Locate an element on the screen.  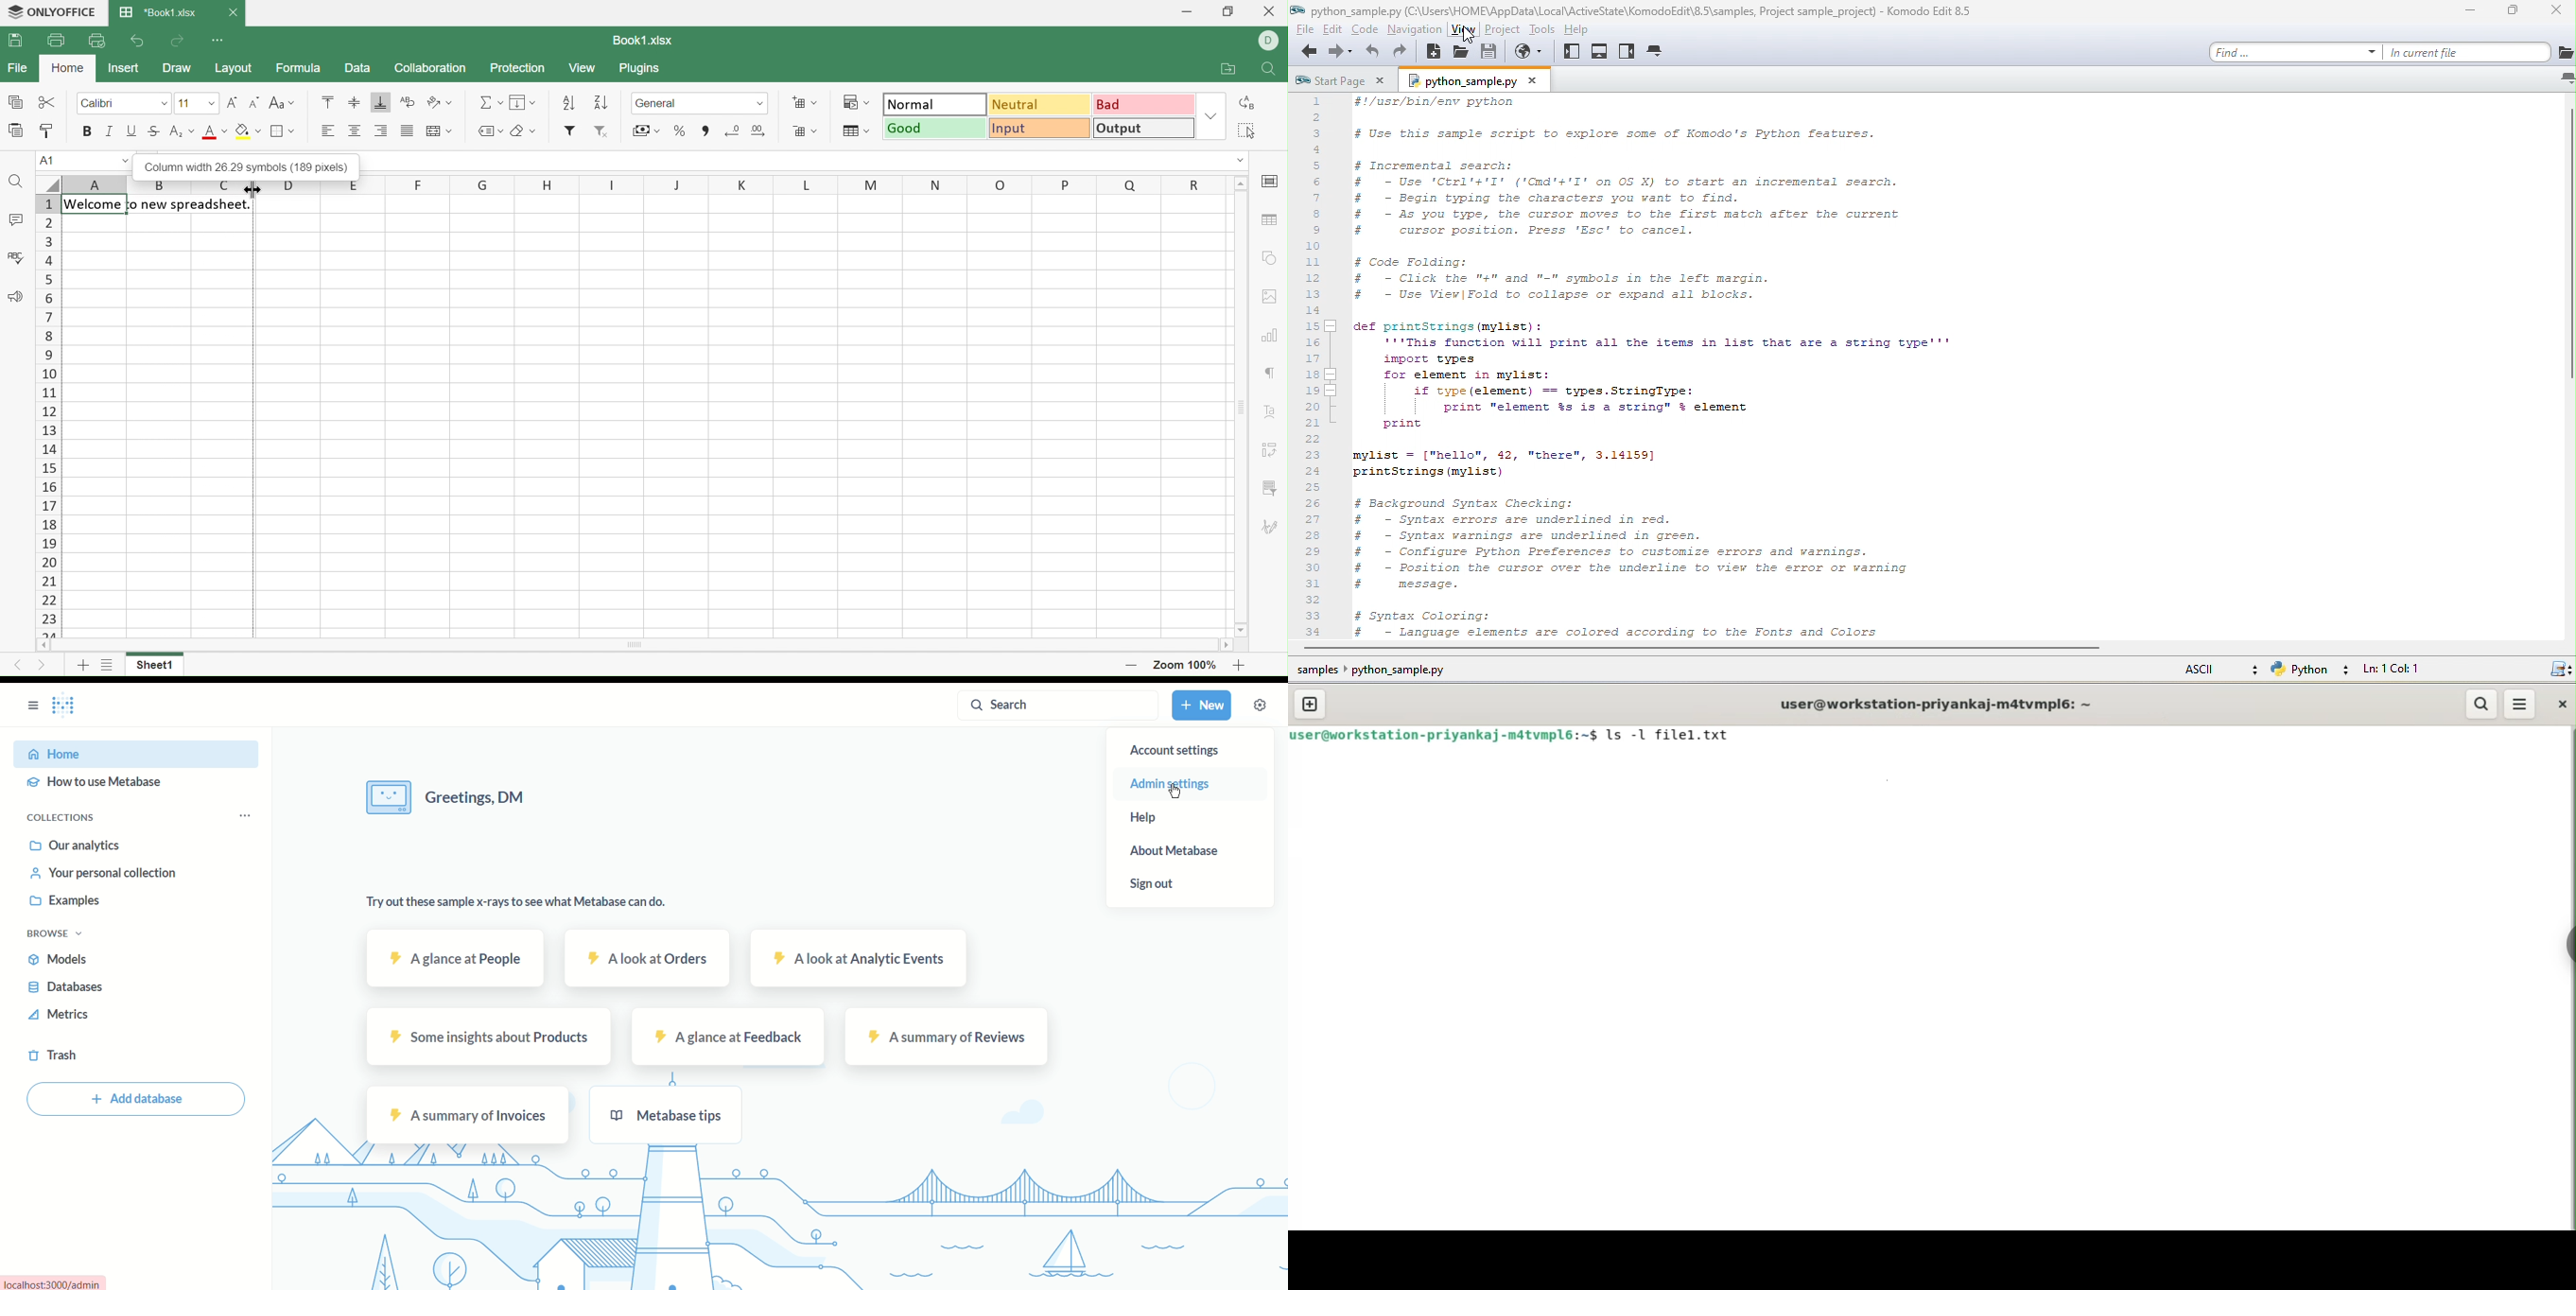
Ascending order is located at coordinates (569, 103).